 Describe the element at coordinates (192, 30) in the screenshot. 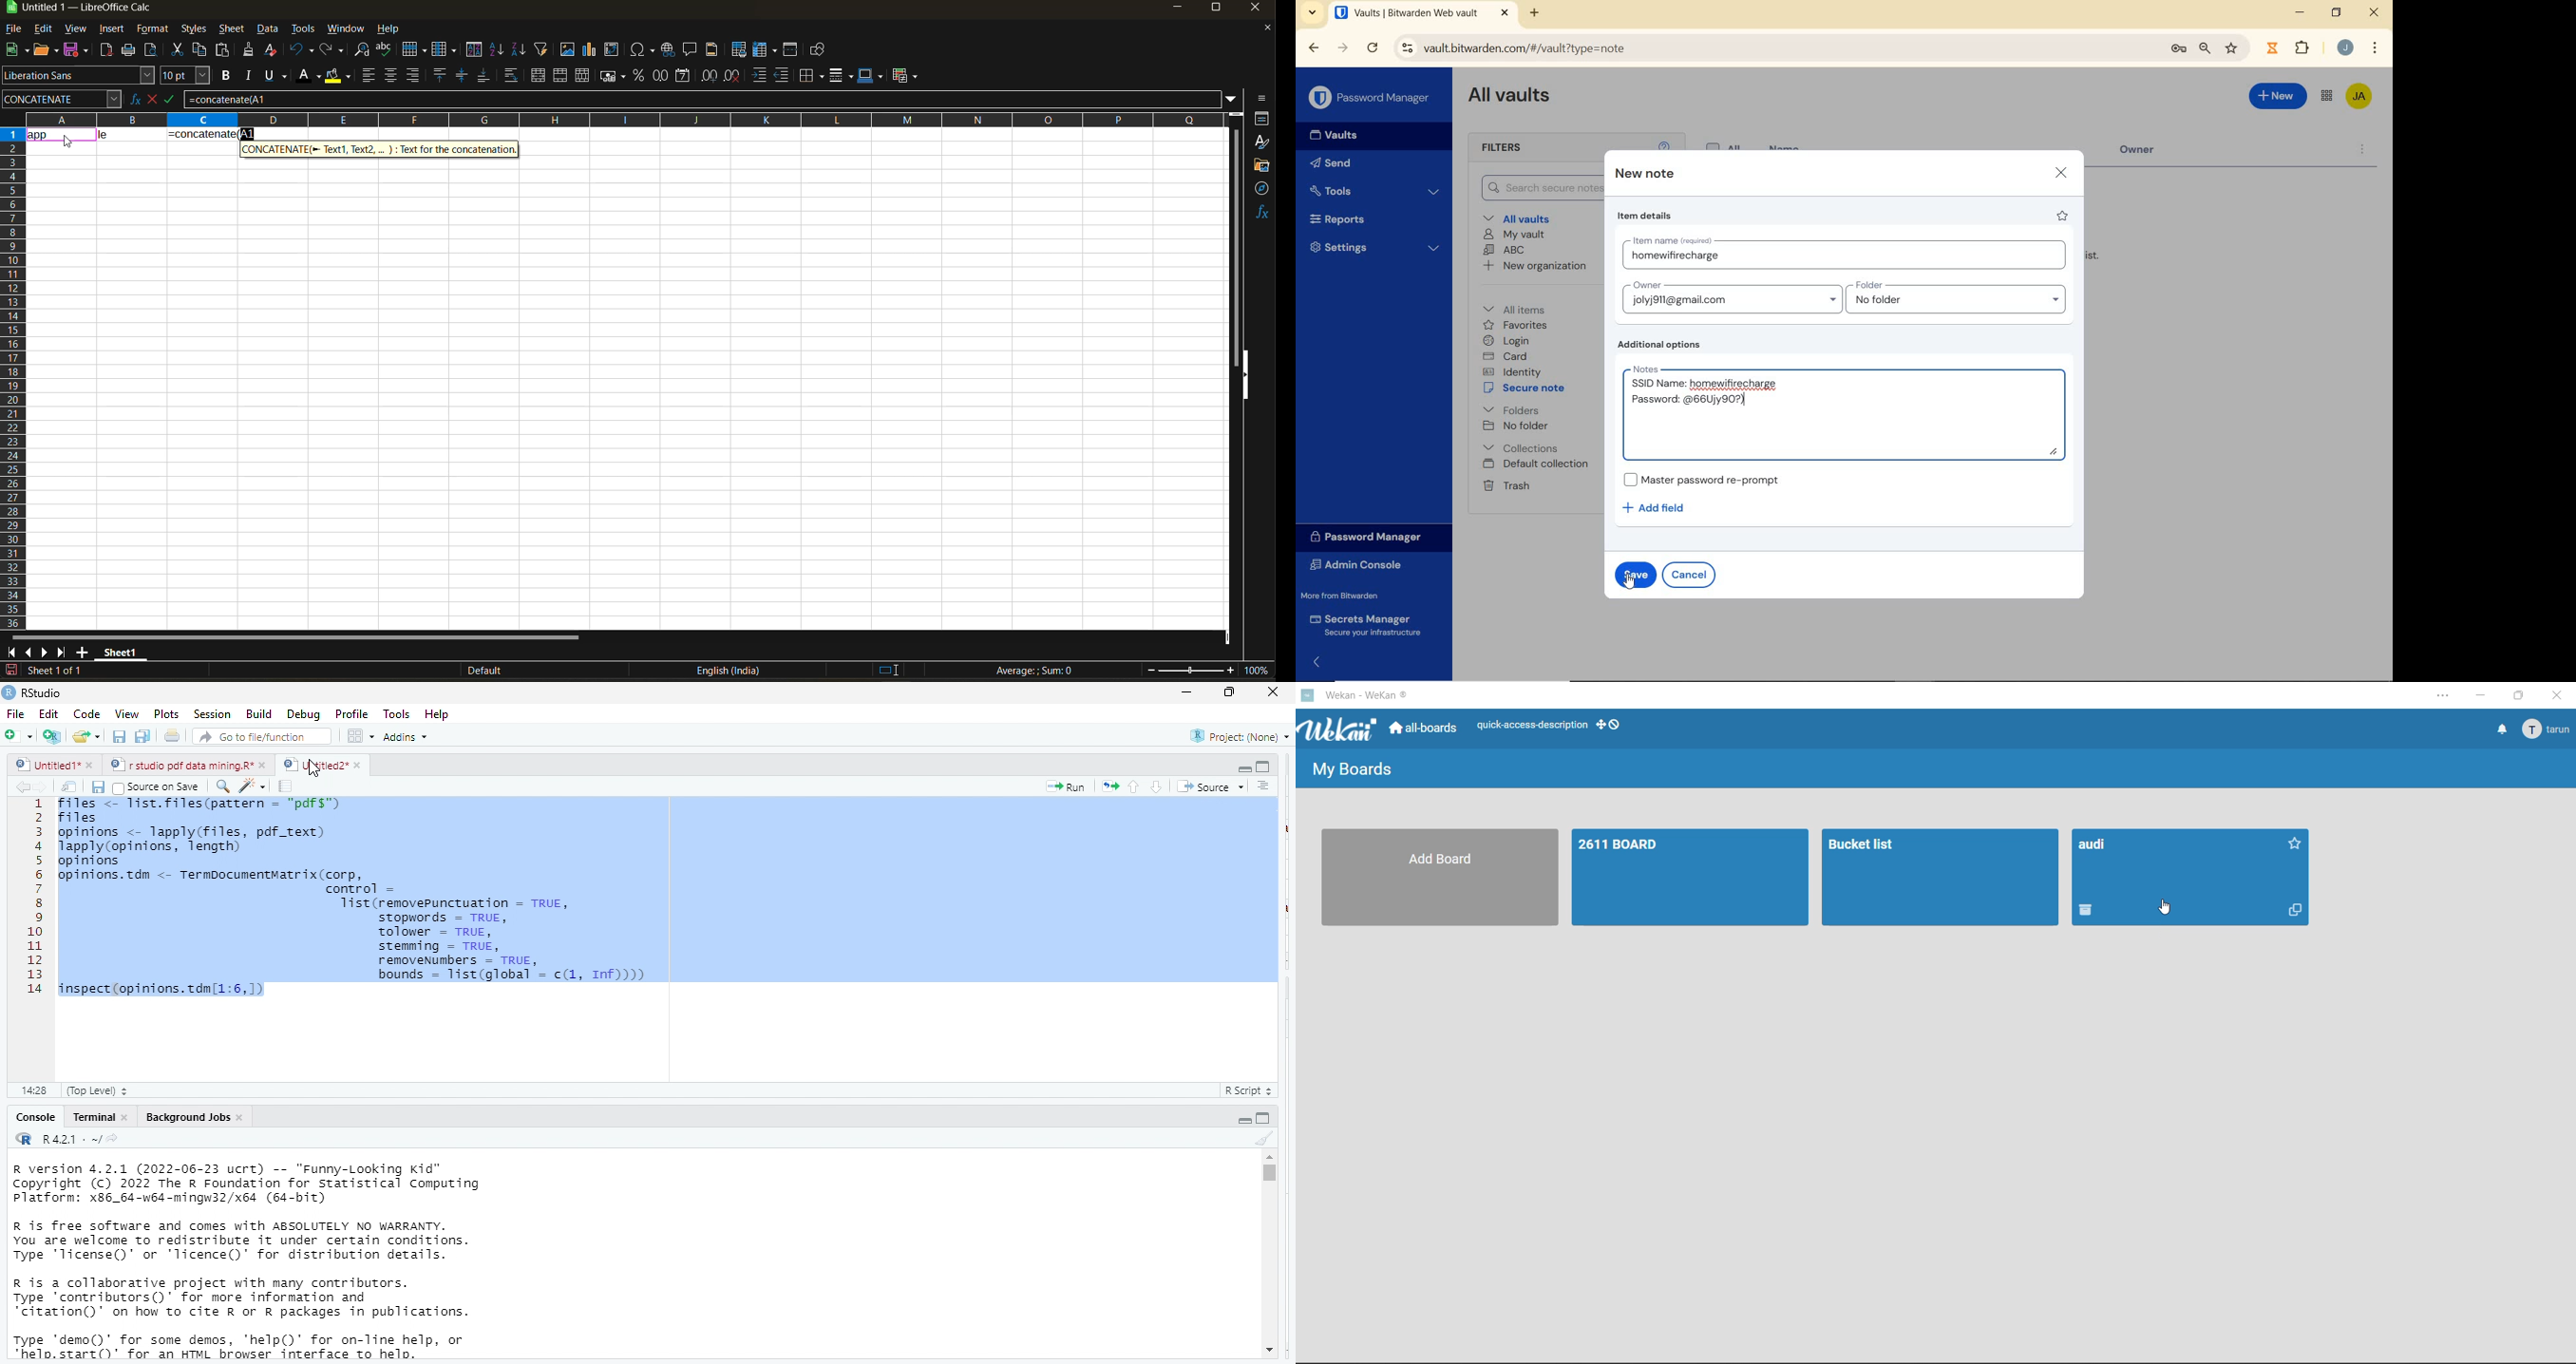

I see `styles` at that location.